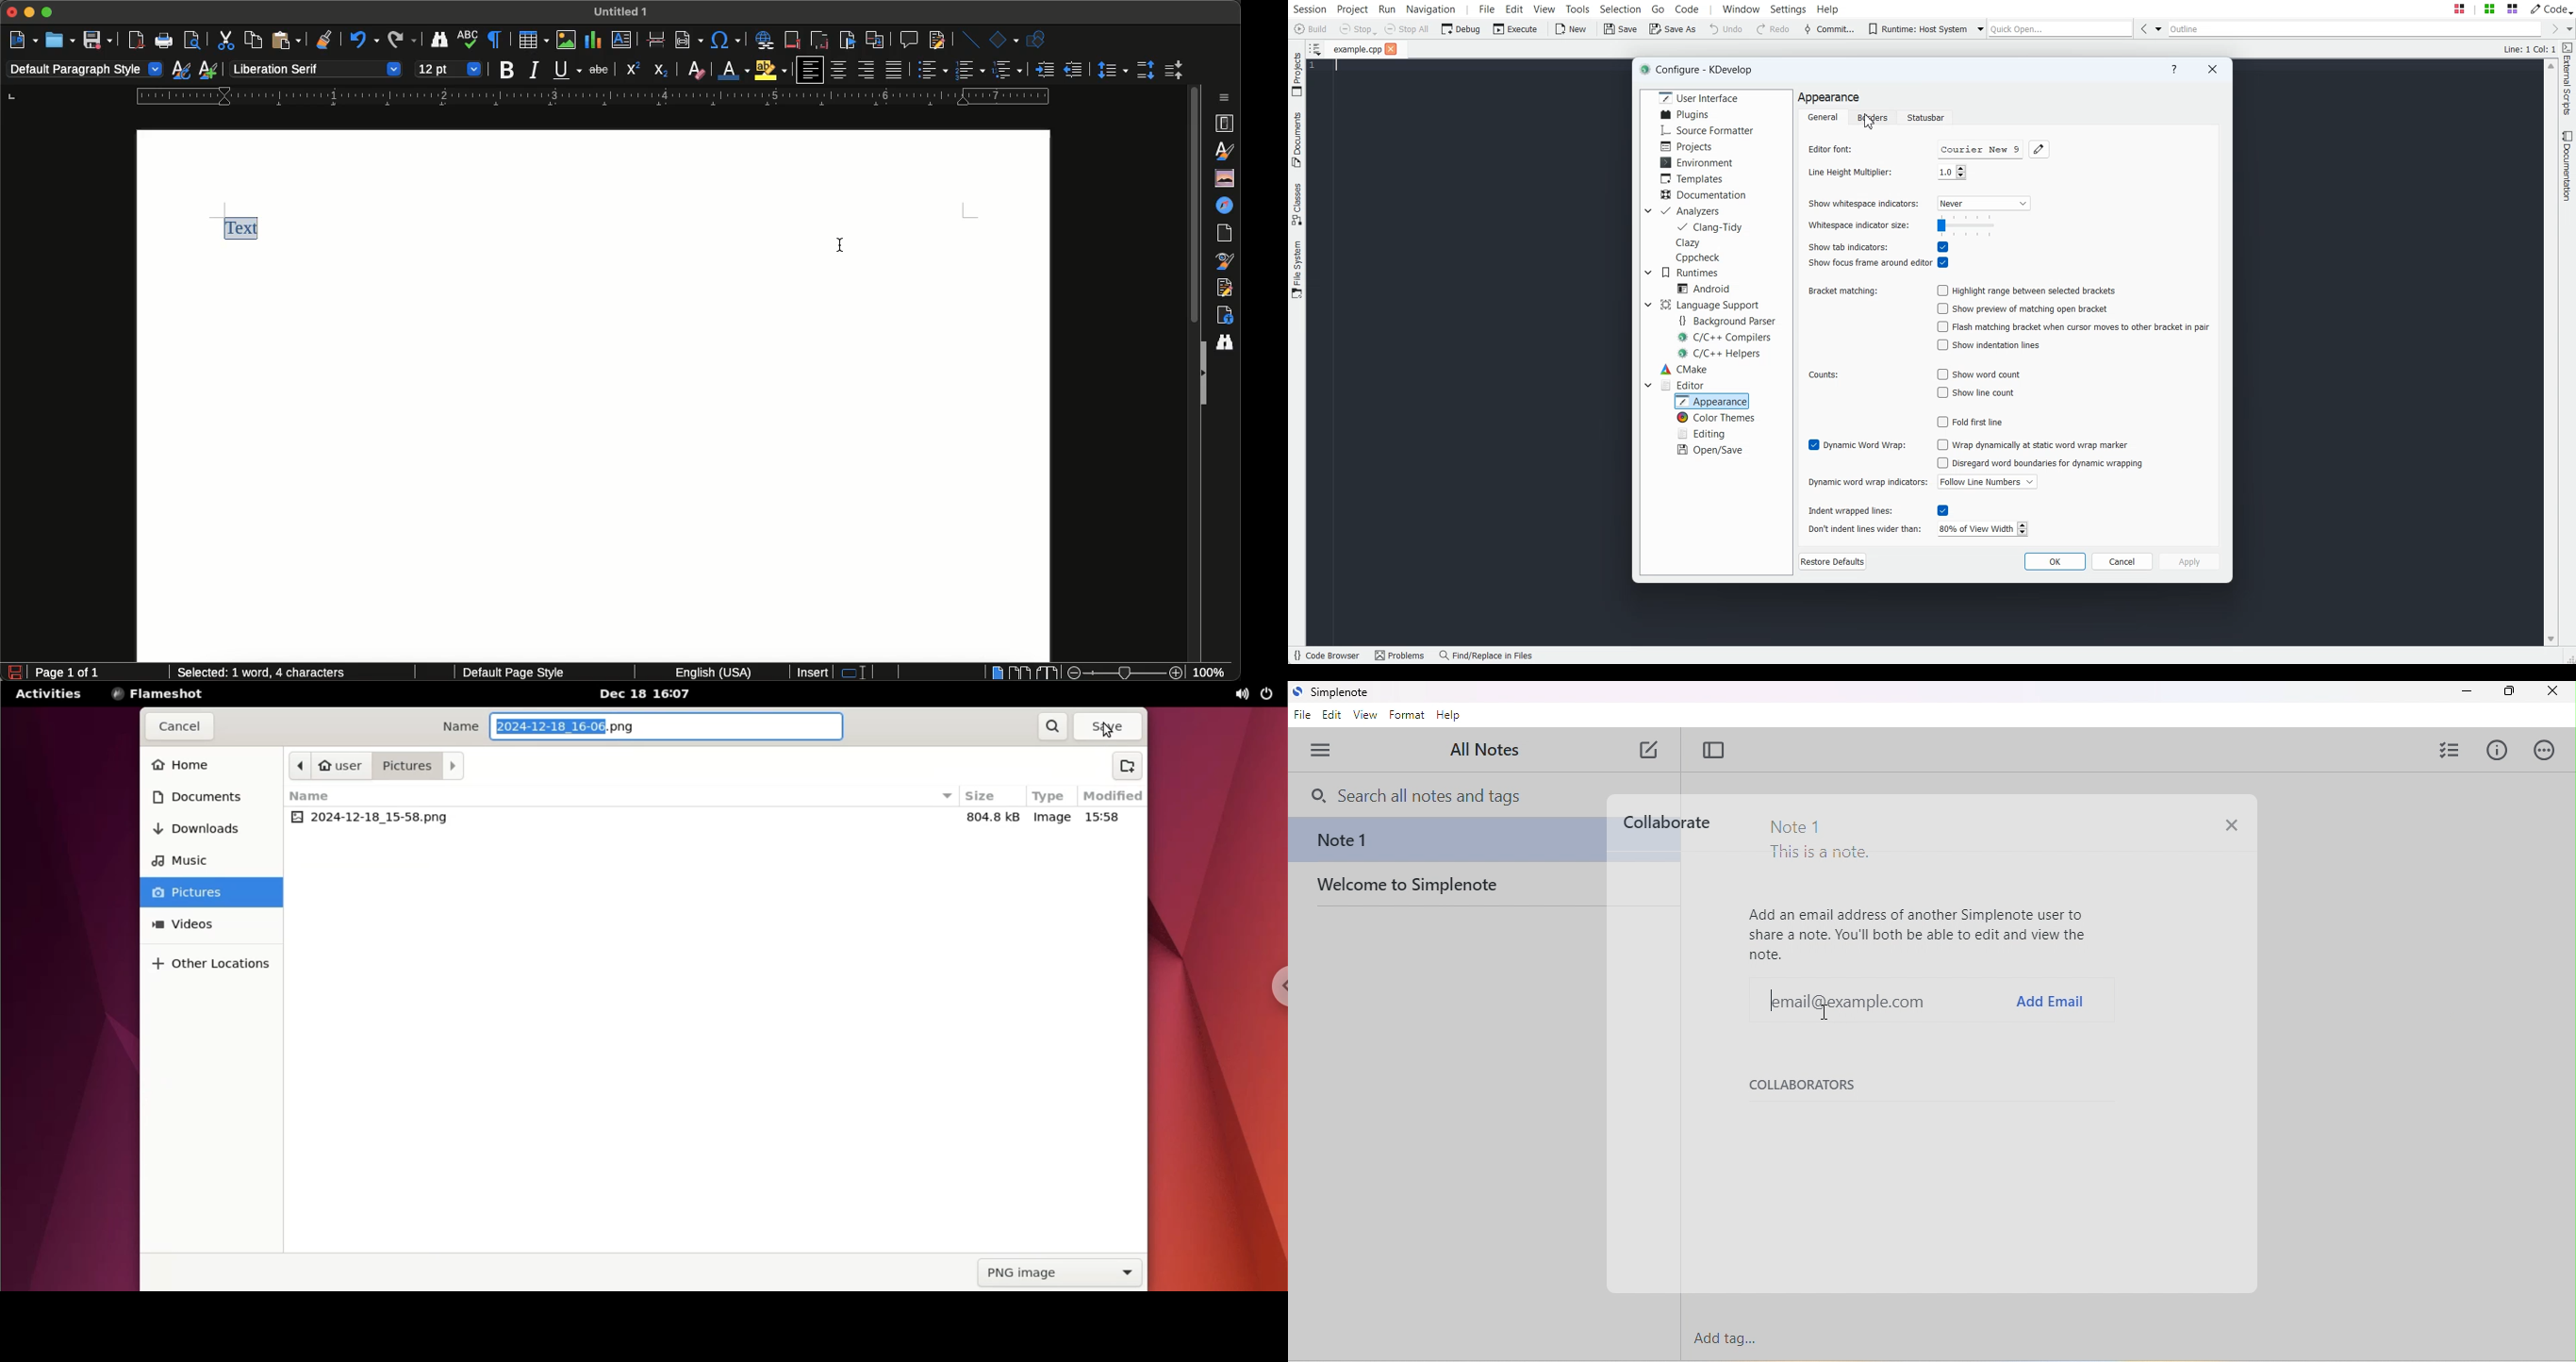 The height and width of the screenshot is (1372, 2576). What do you see at coordinates (1984, 203) in the screenshot?
I see `Never` at bounding box center [1984, 203].